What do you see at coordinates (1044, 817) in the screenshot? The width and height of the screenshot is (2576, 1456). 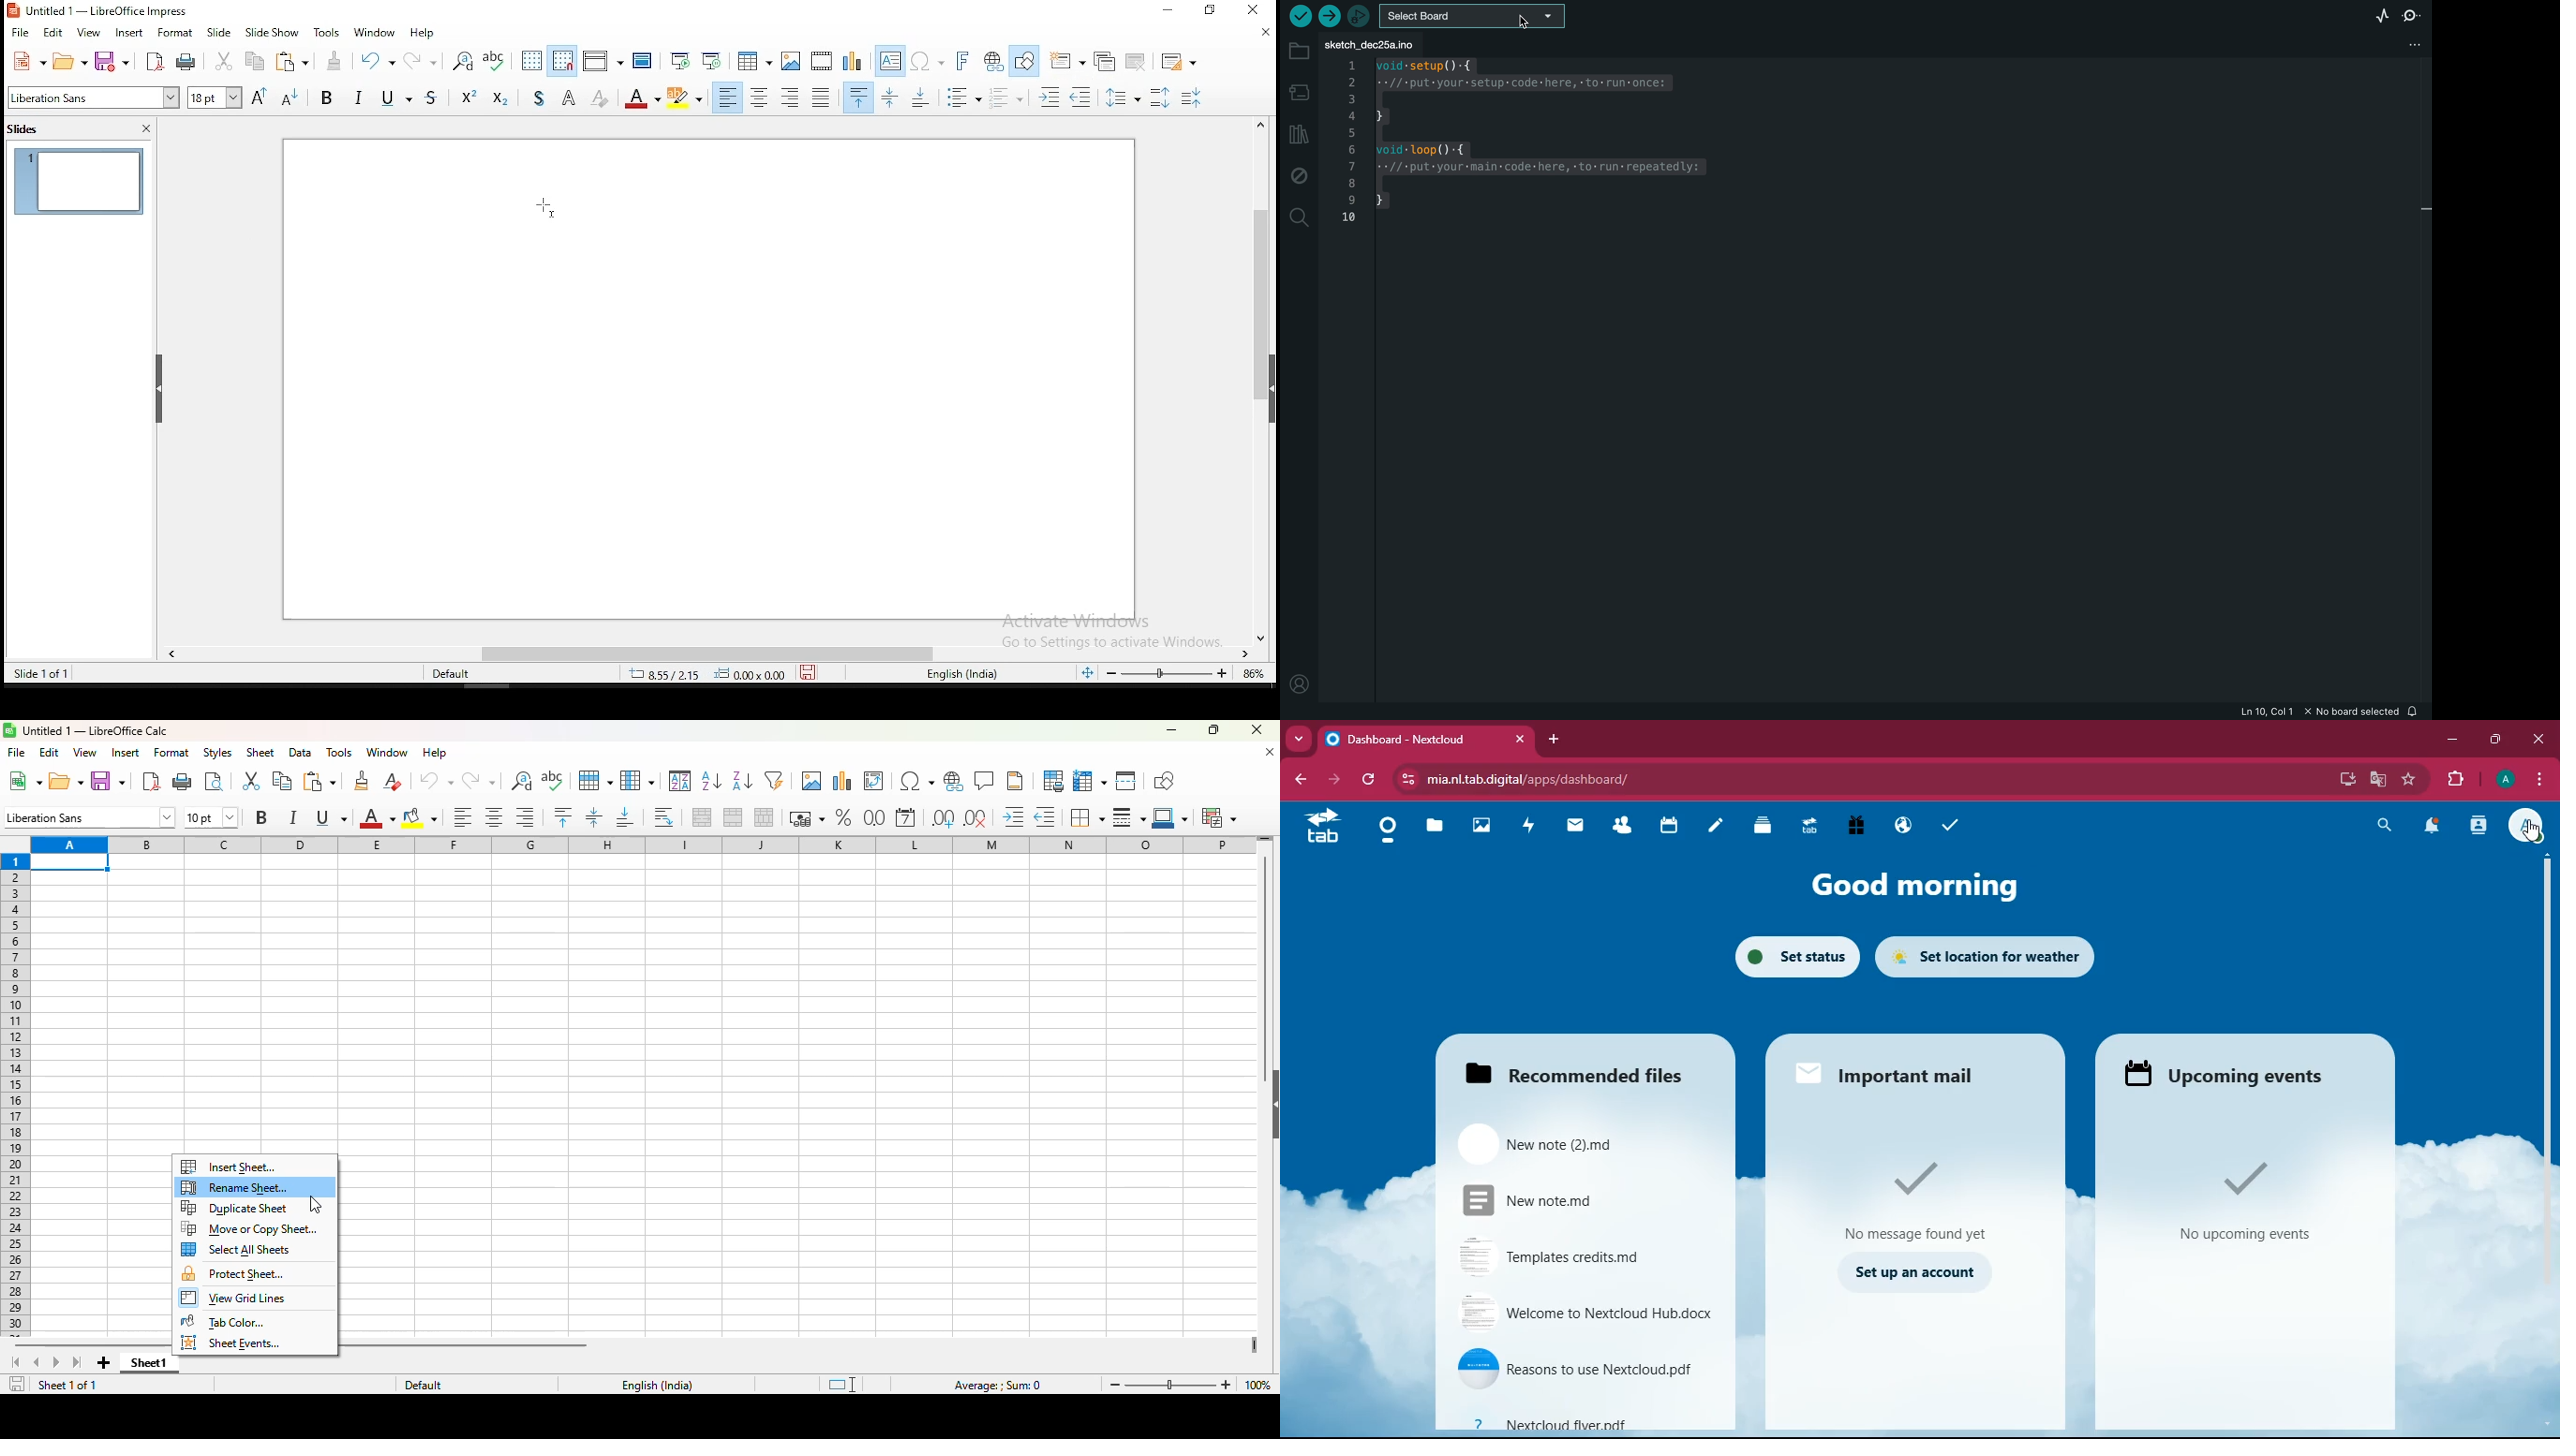 I see `decrease indent` at bounding box center [1044, 817].